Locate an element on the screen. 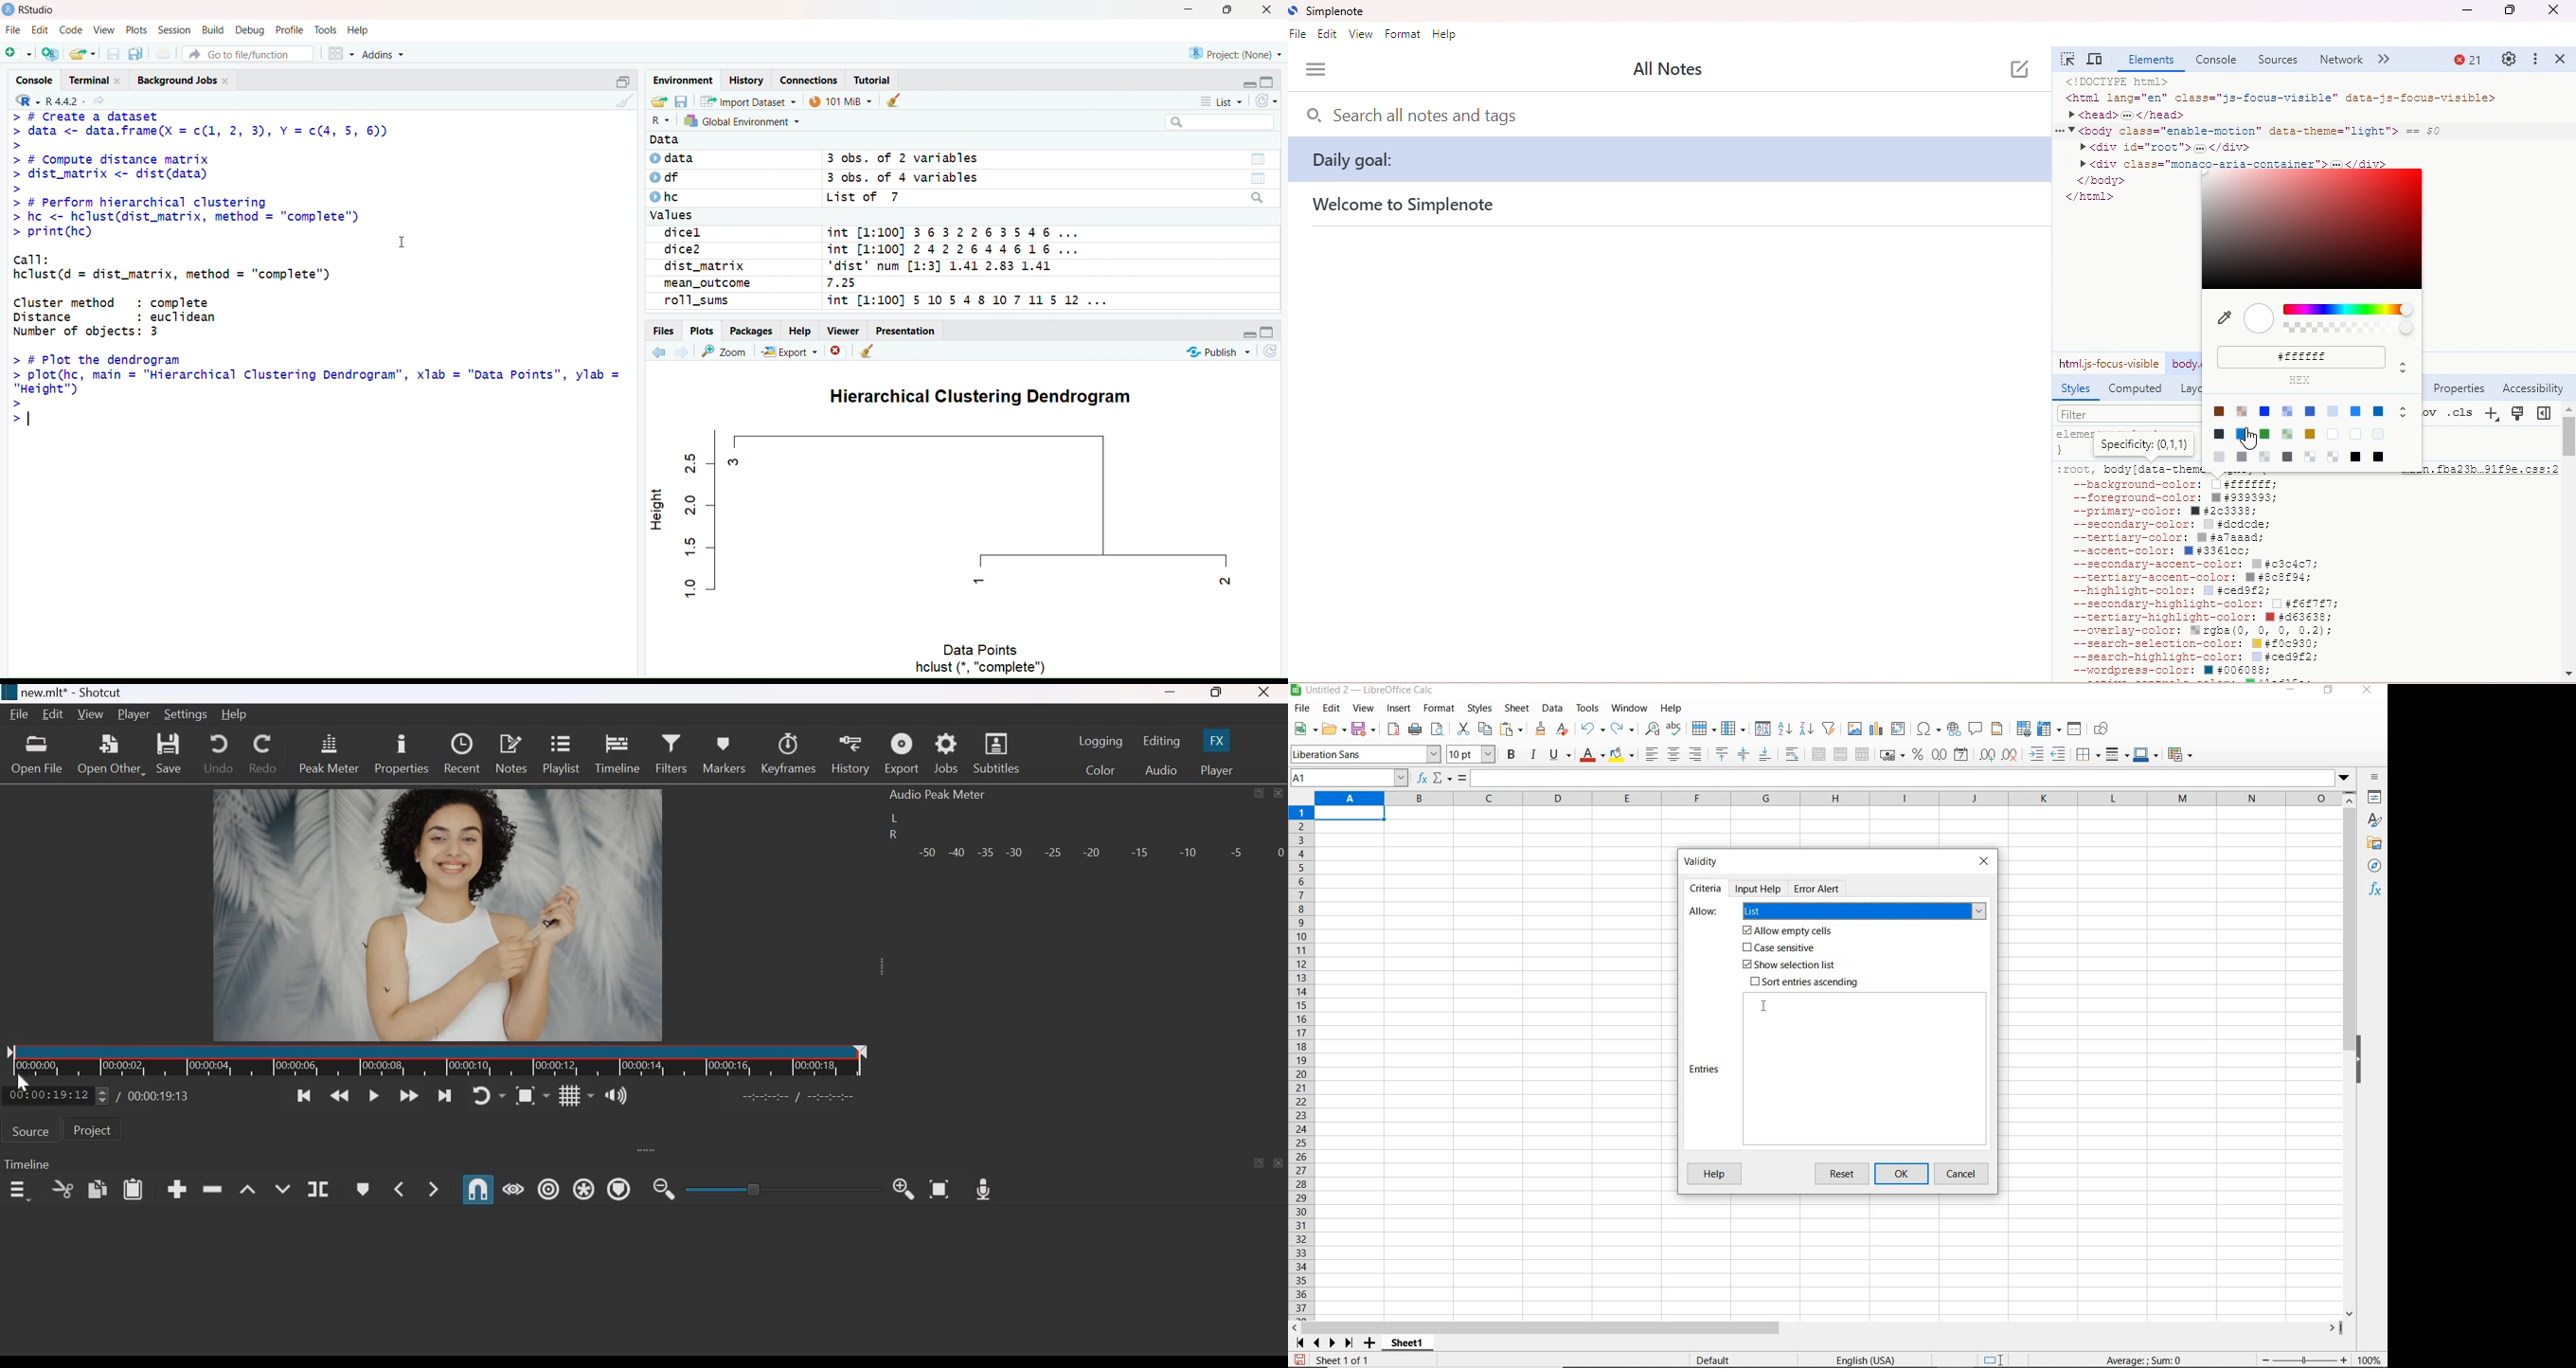 The image size is (2576, 1372). tertiary-accent-color is located at coordinates (2188, 578).